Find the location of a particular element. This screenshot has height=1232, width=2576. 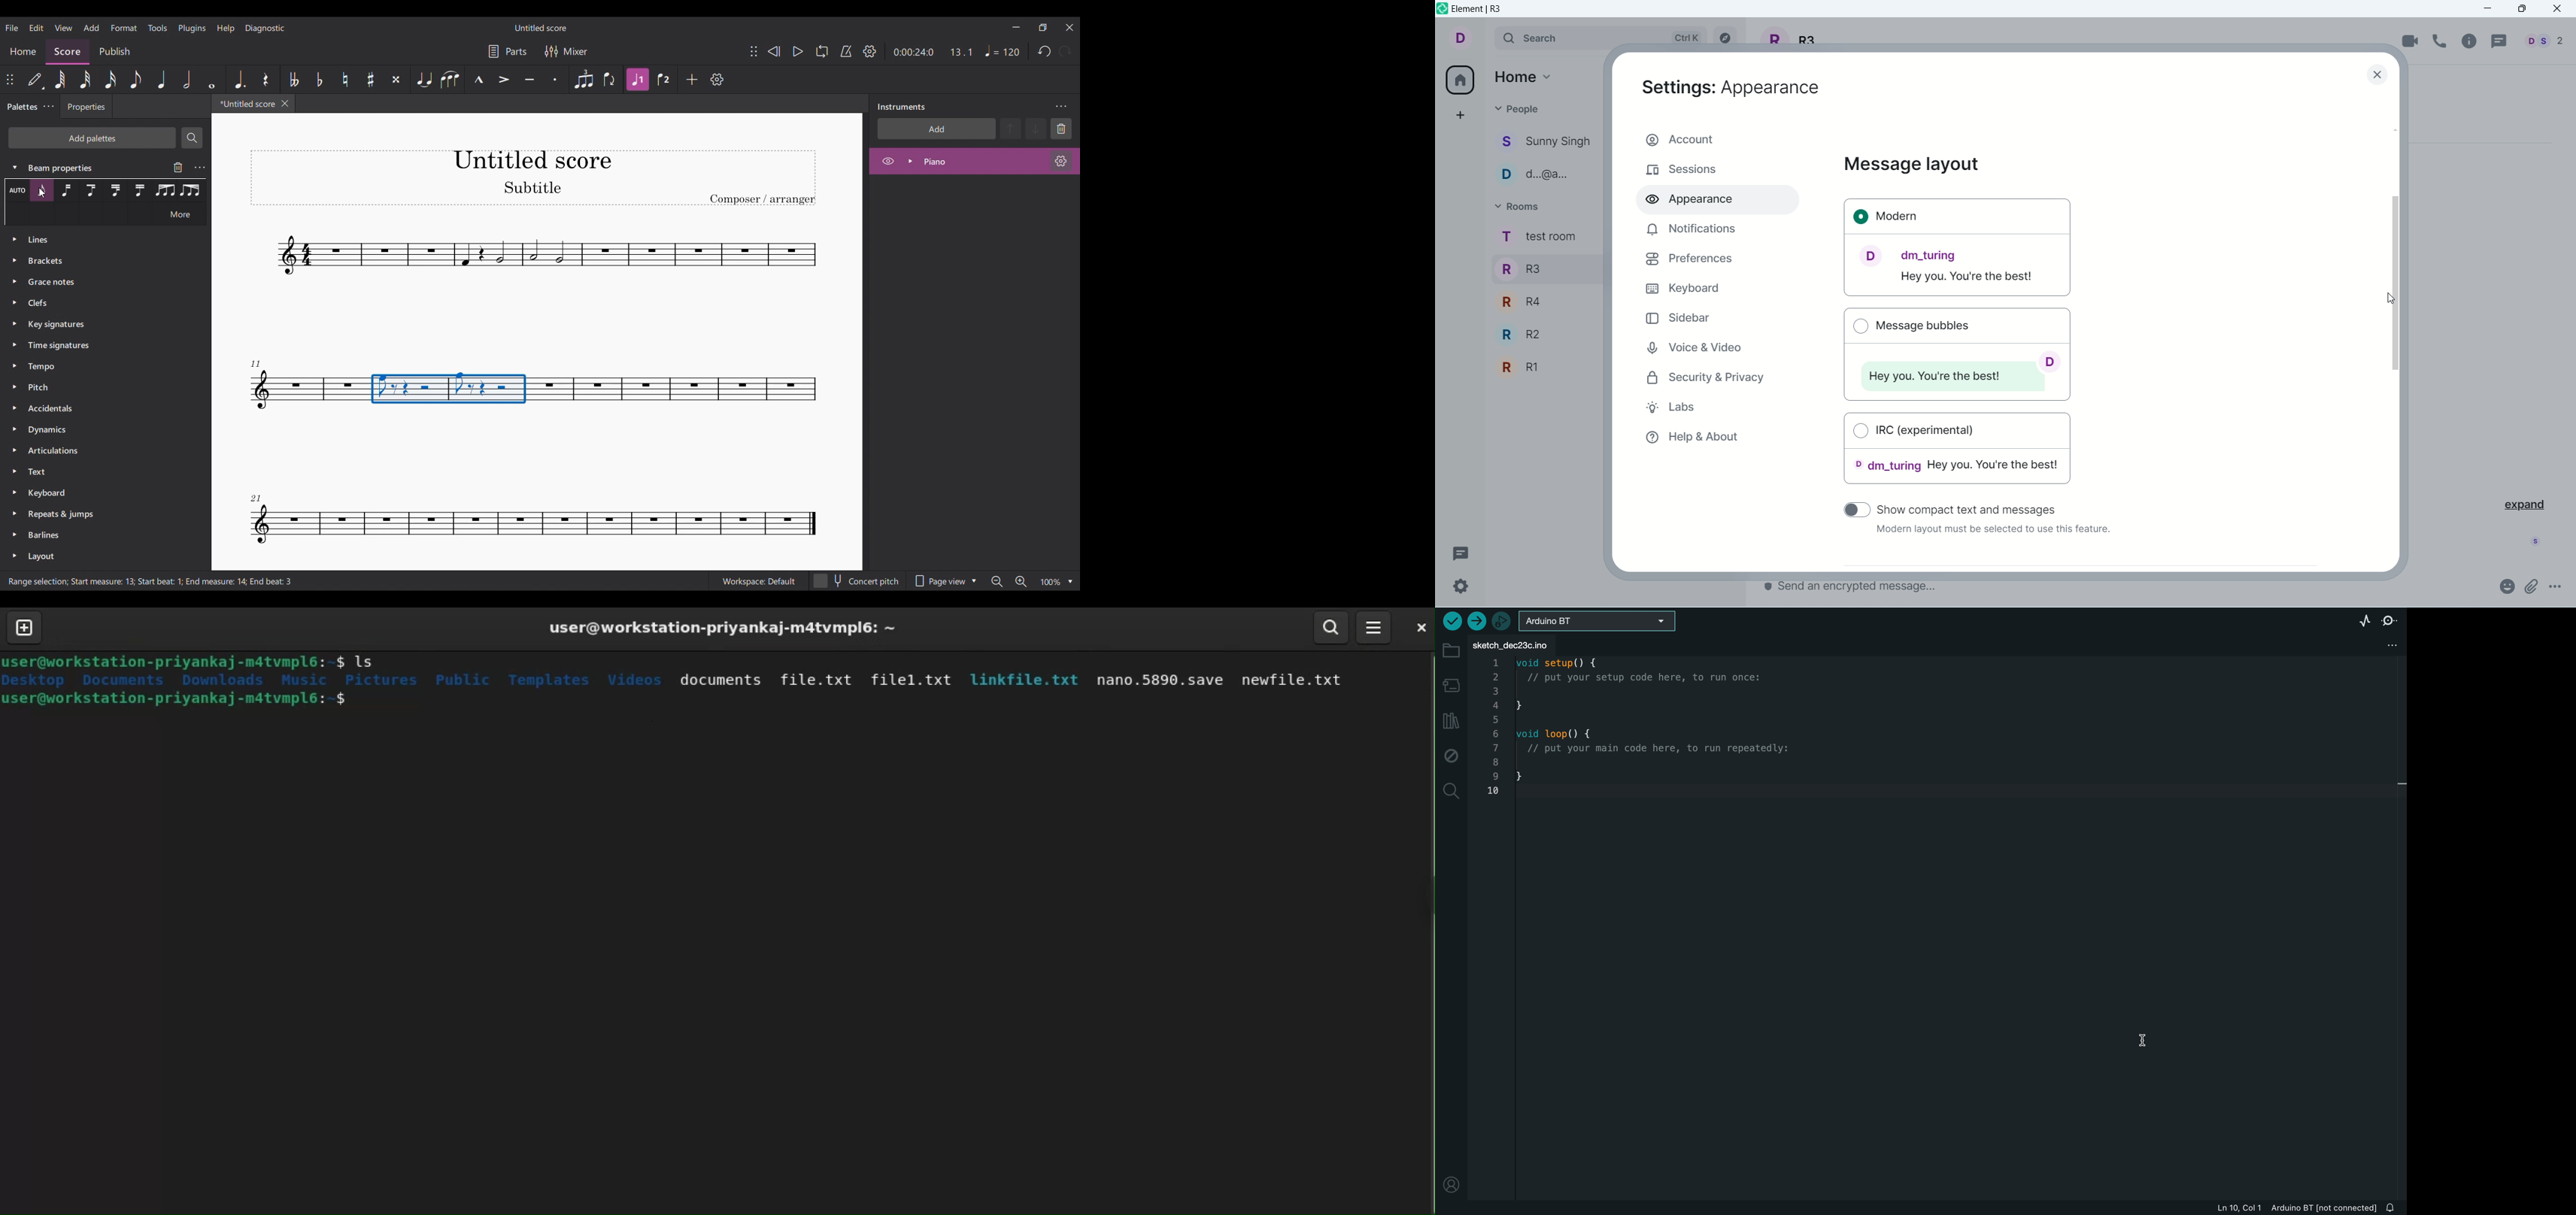

Toggle double sharp is located at coordinates (397, 79).